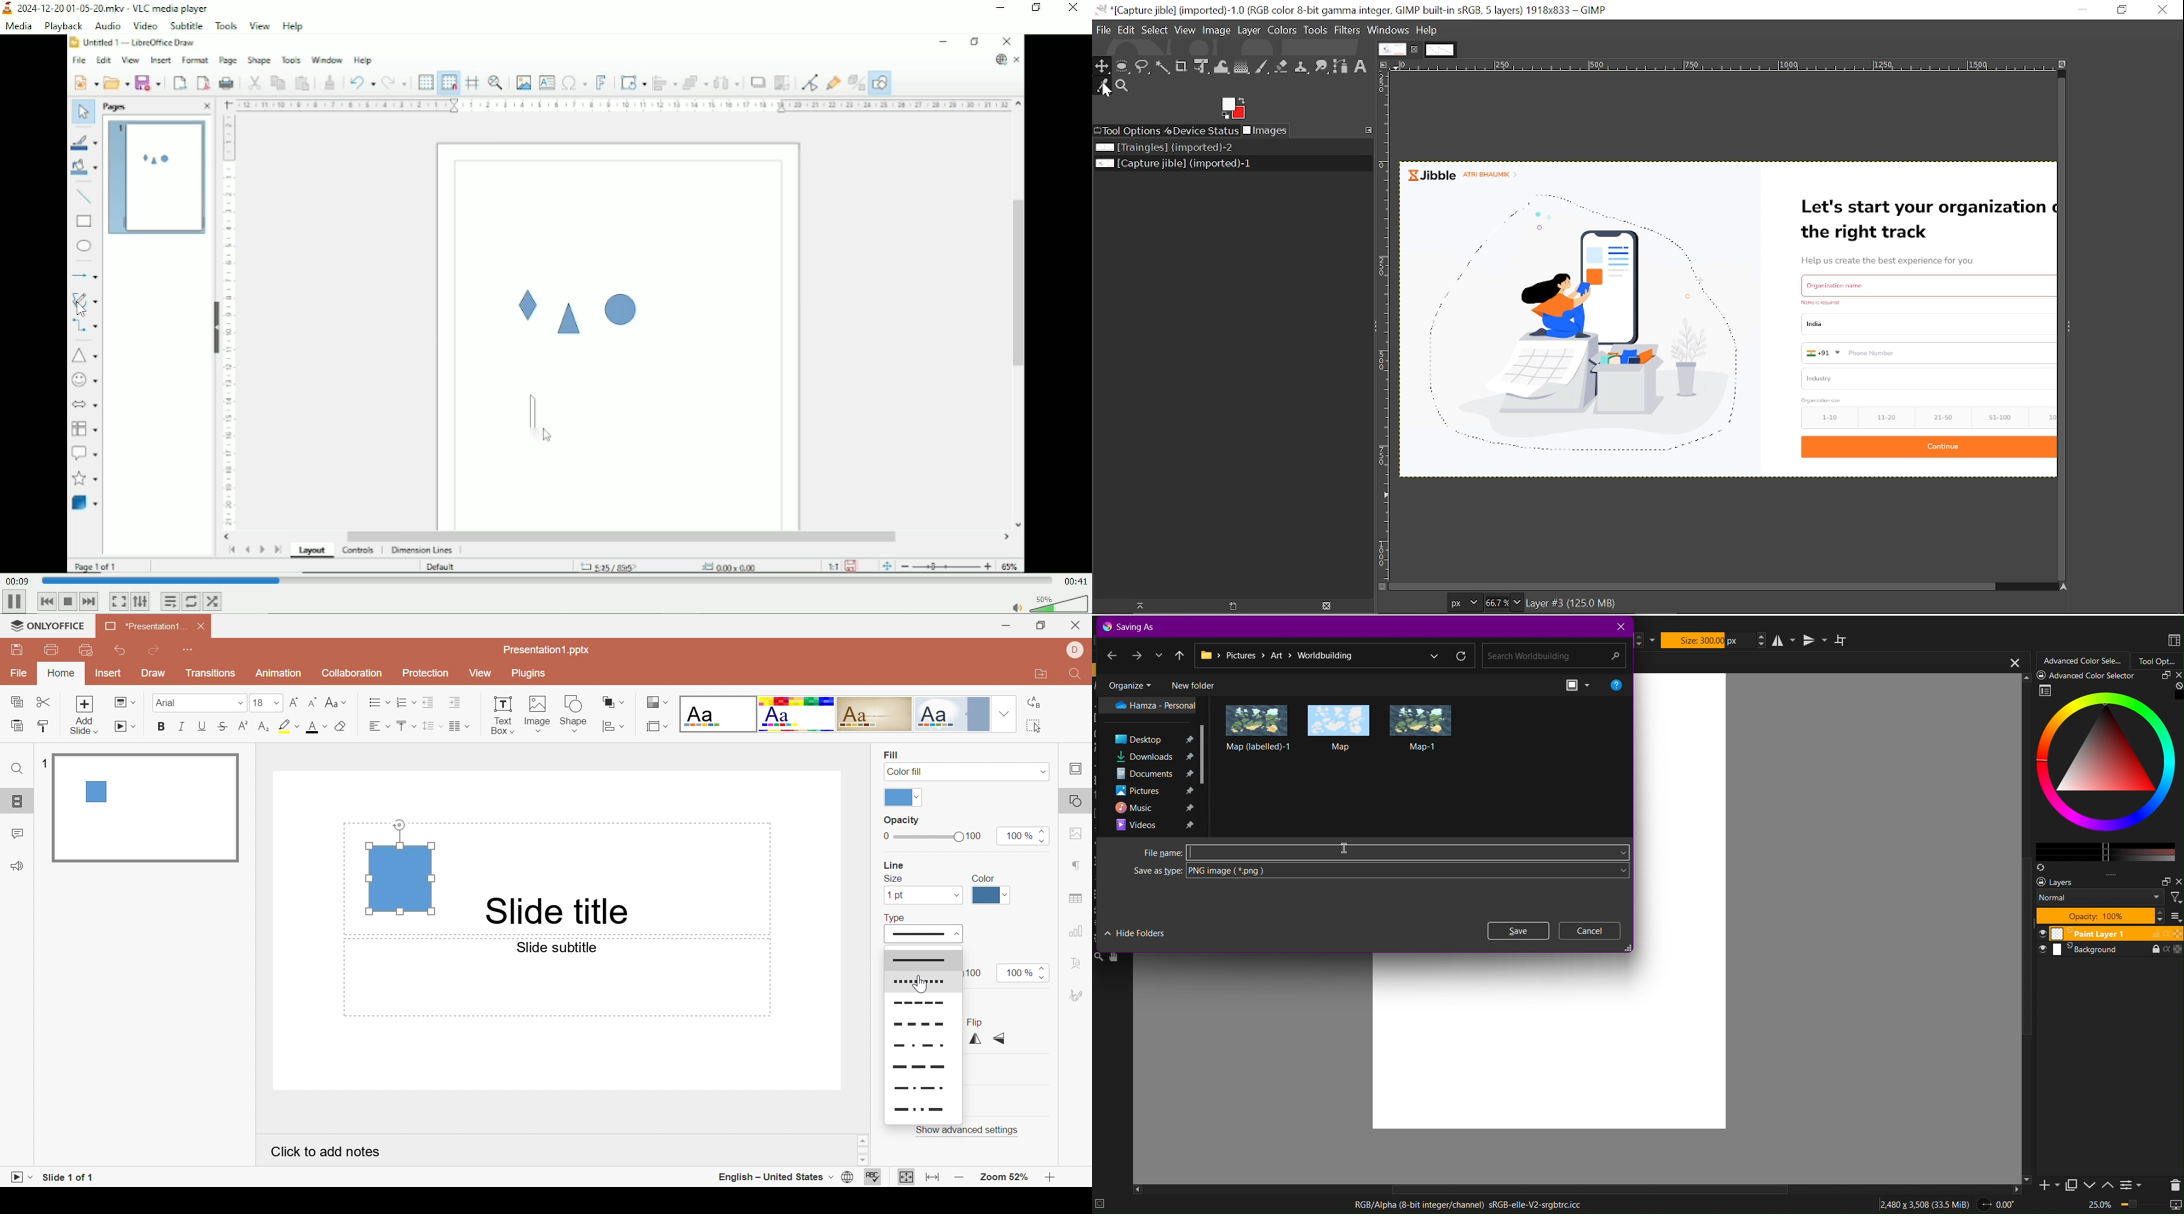 The image size is (2184, 1232). Describe the element at coordinates (199, 701) in the screenshot. I see `Font` at that location.